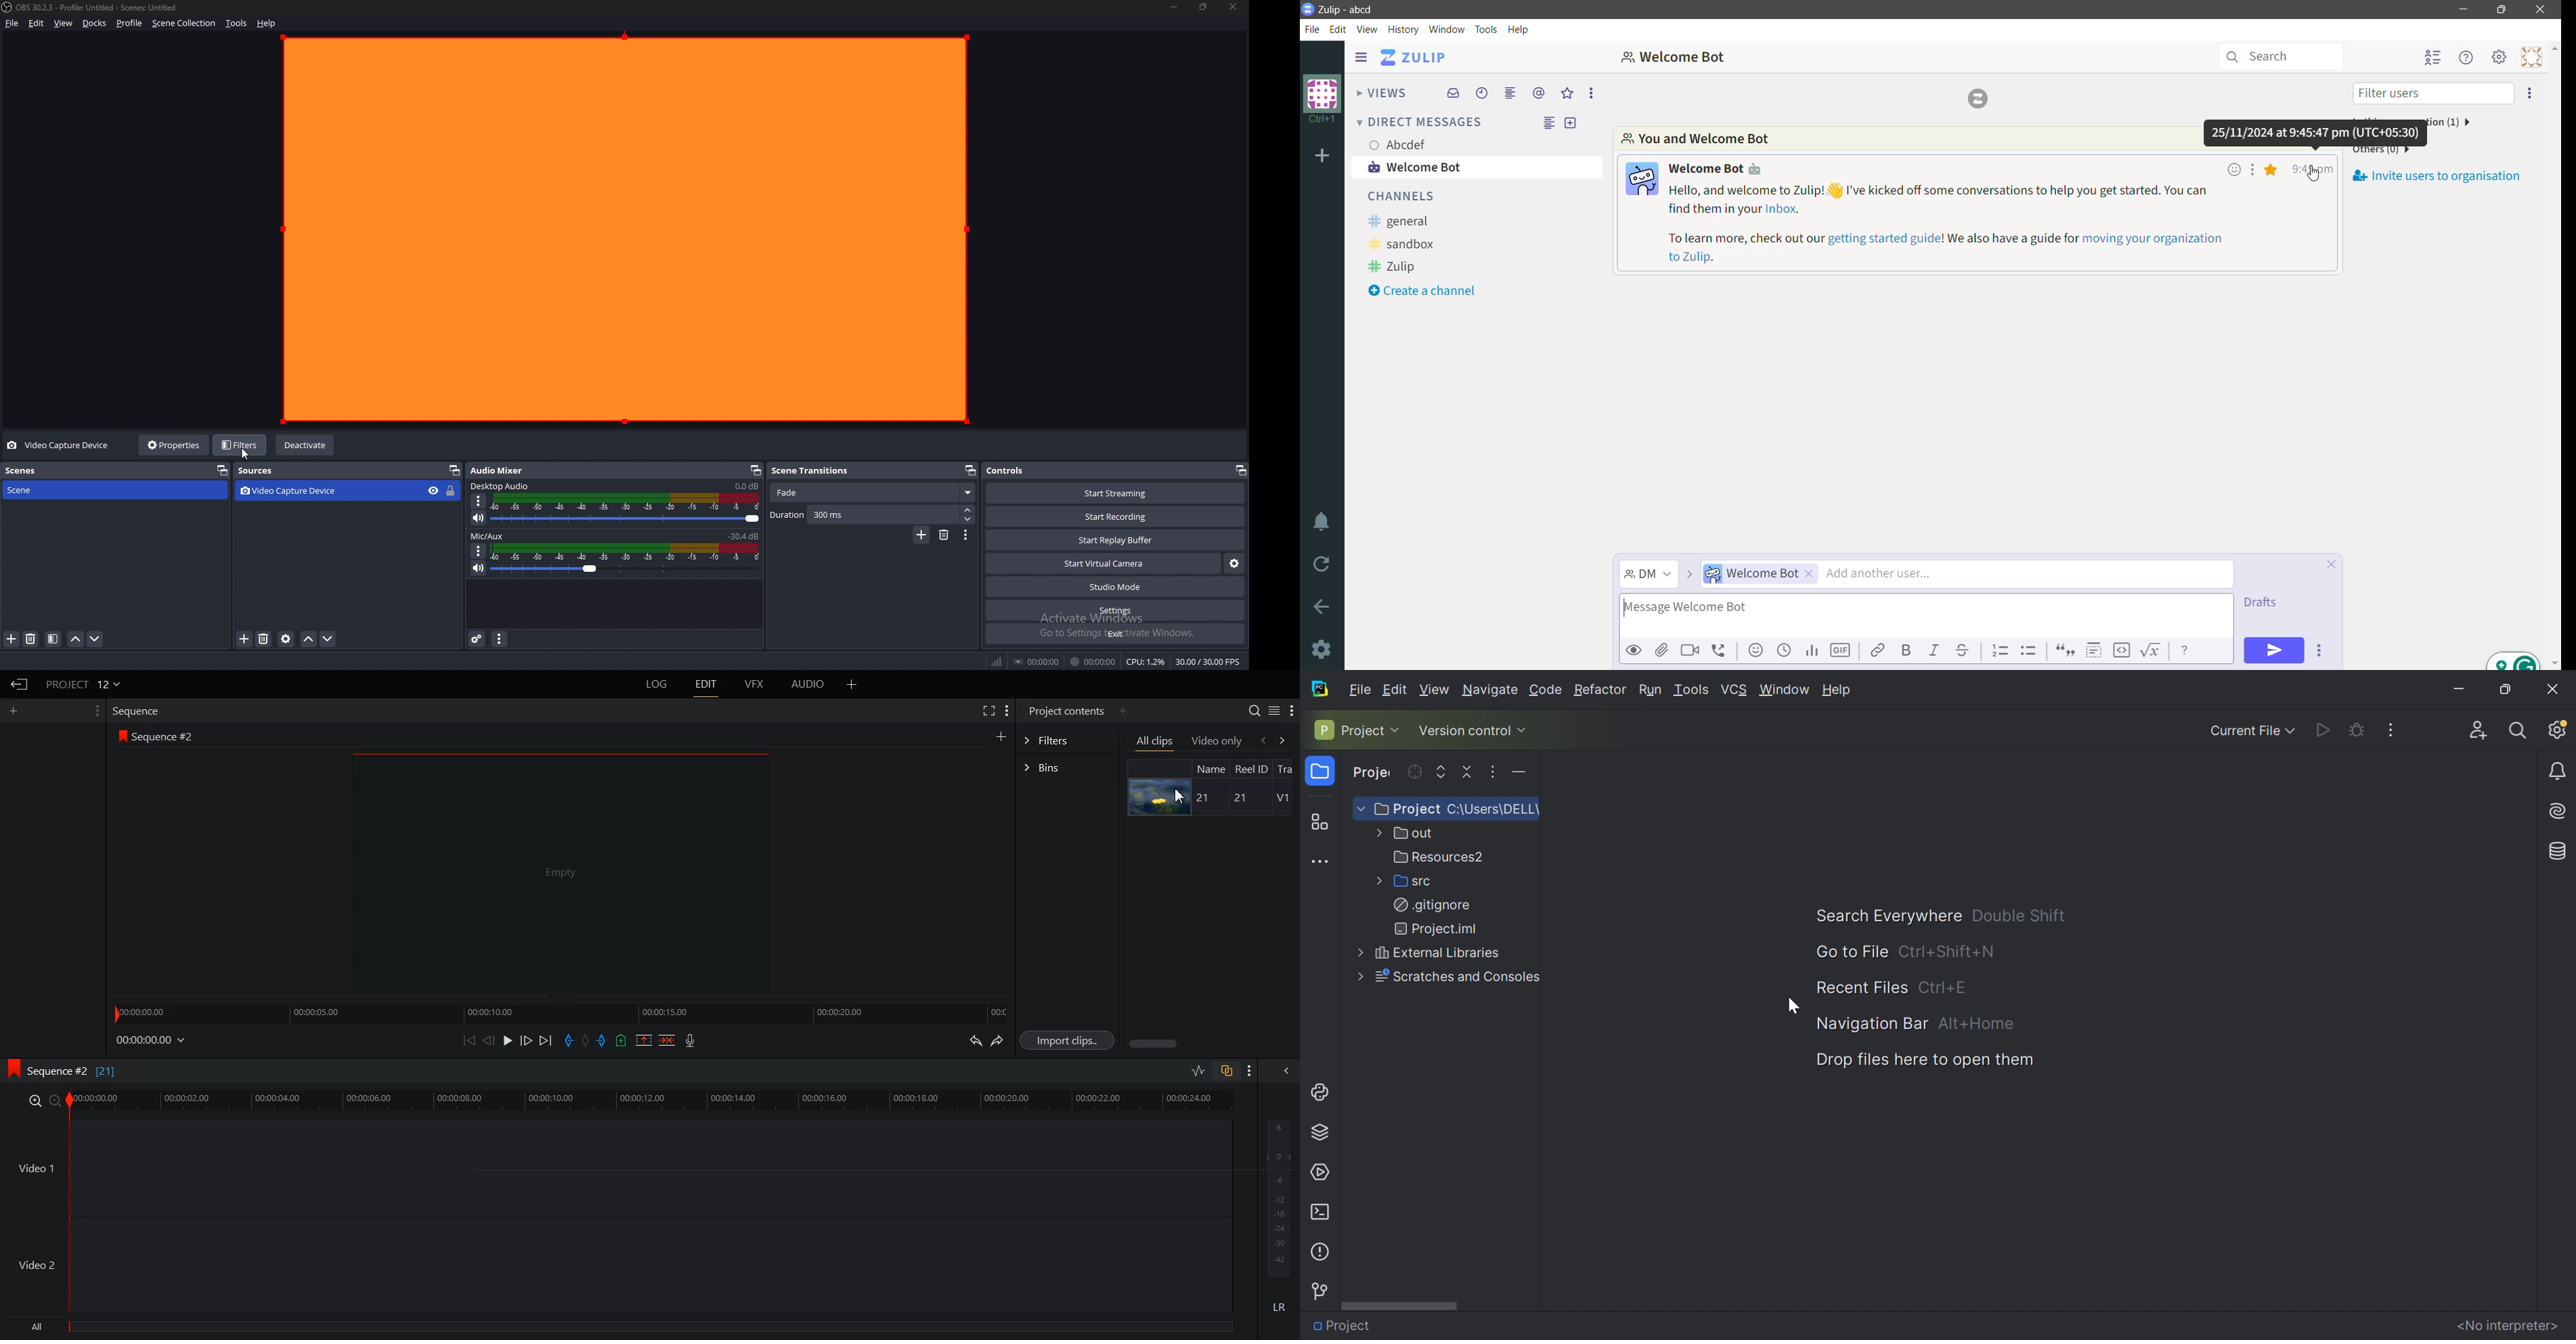 Image resolution: width=2576 pixels, height=1344 pixels. I want to click on Current File, so click(2245, 731).